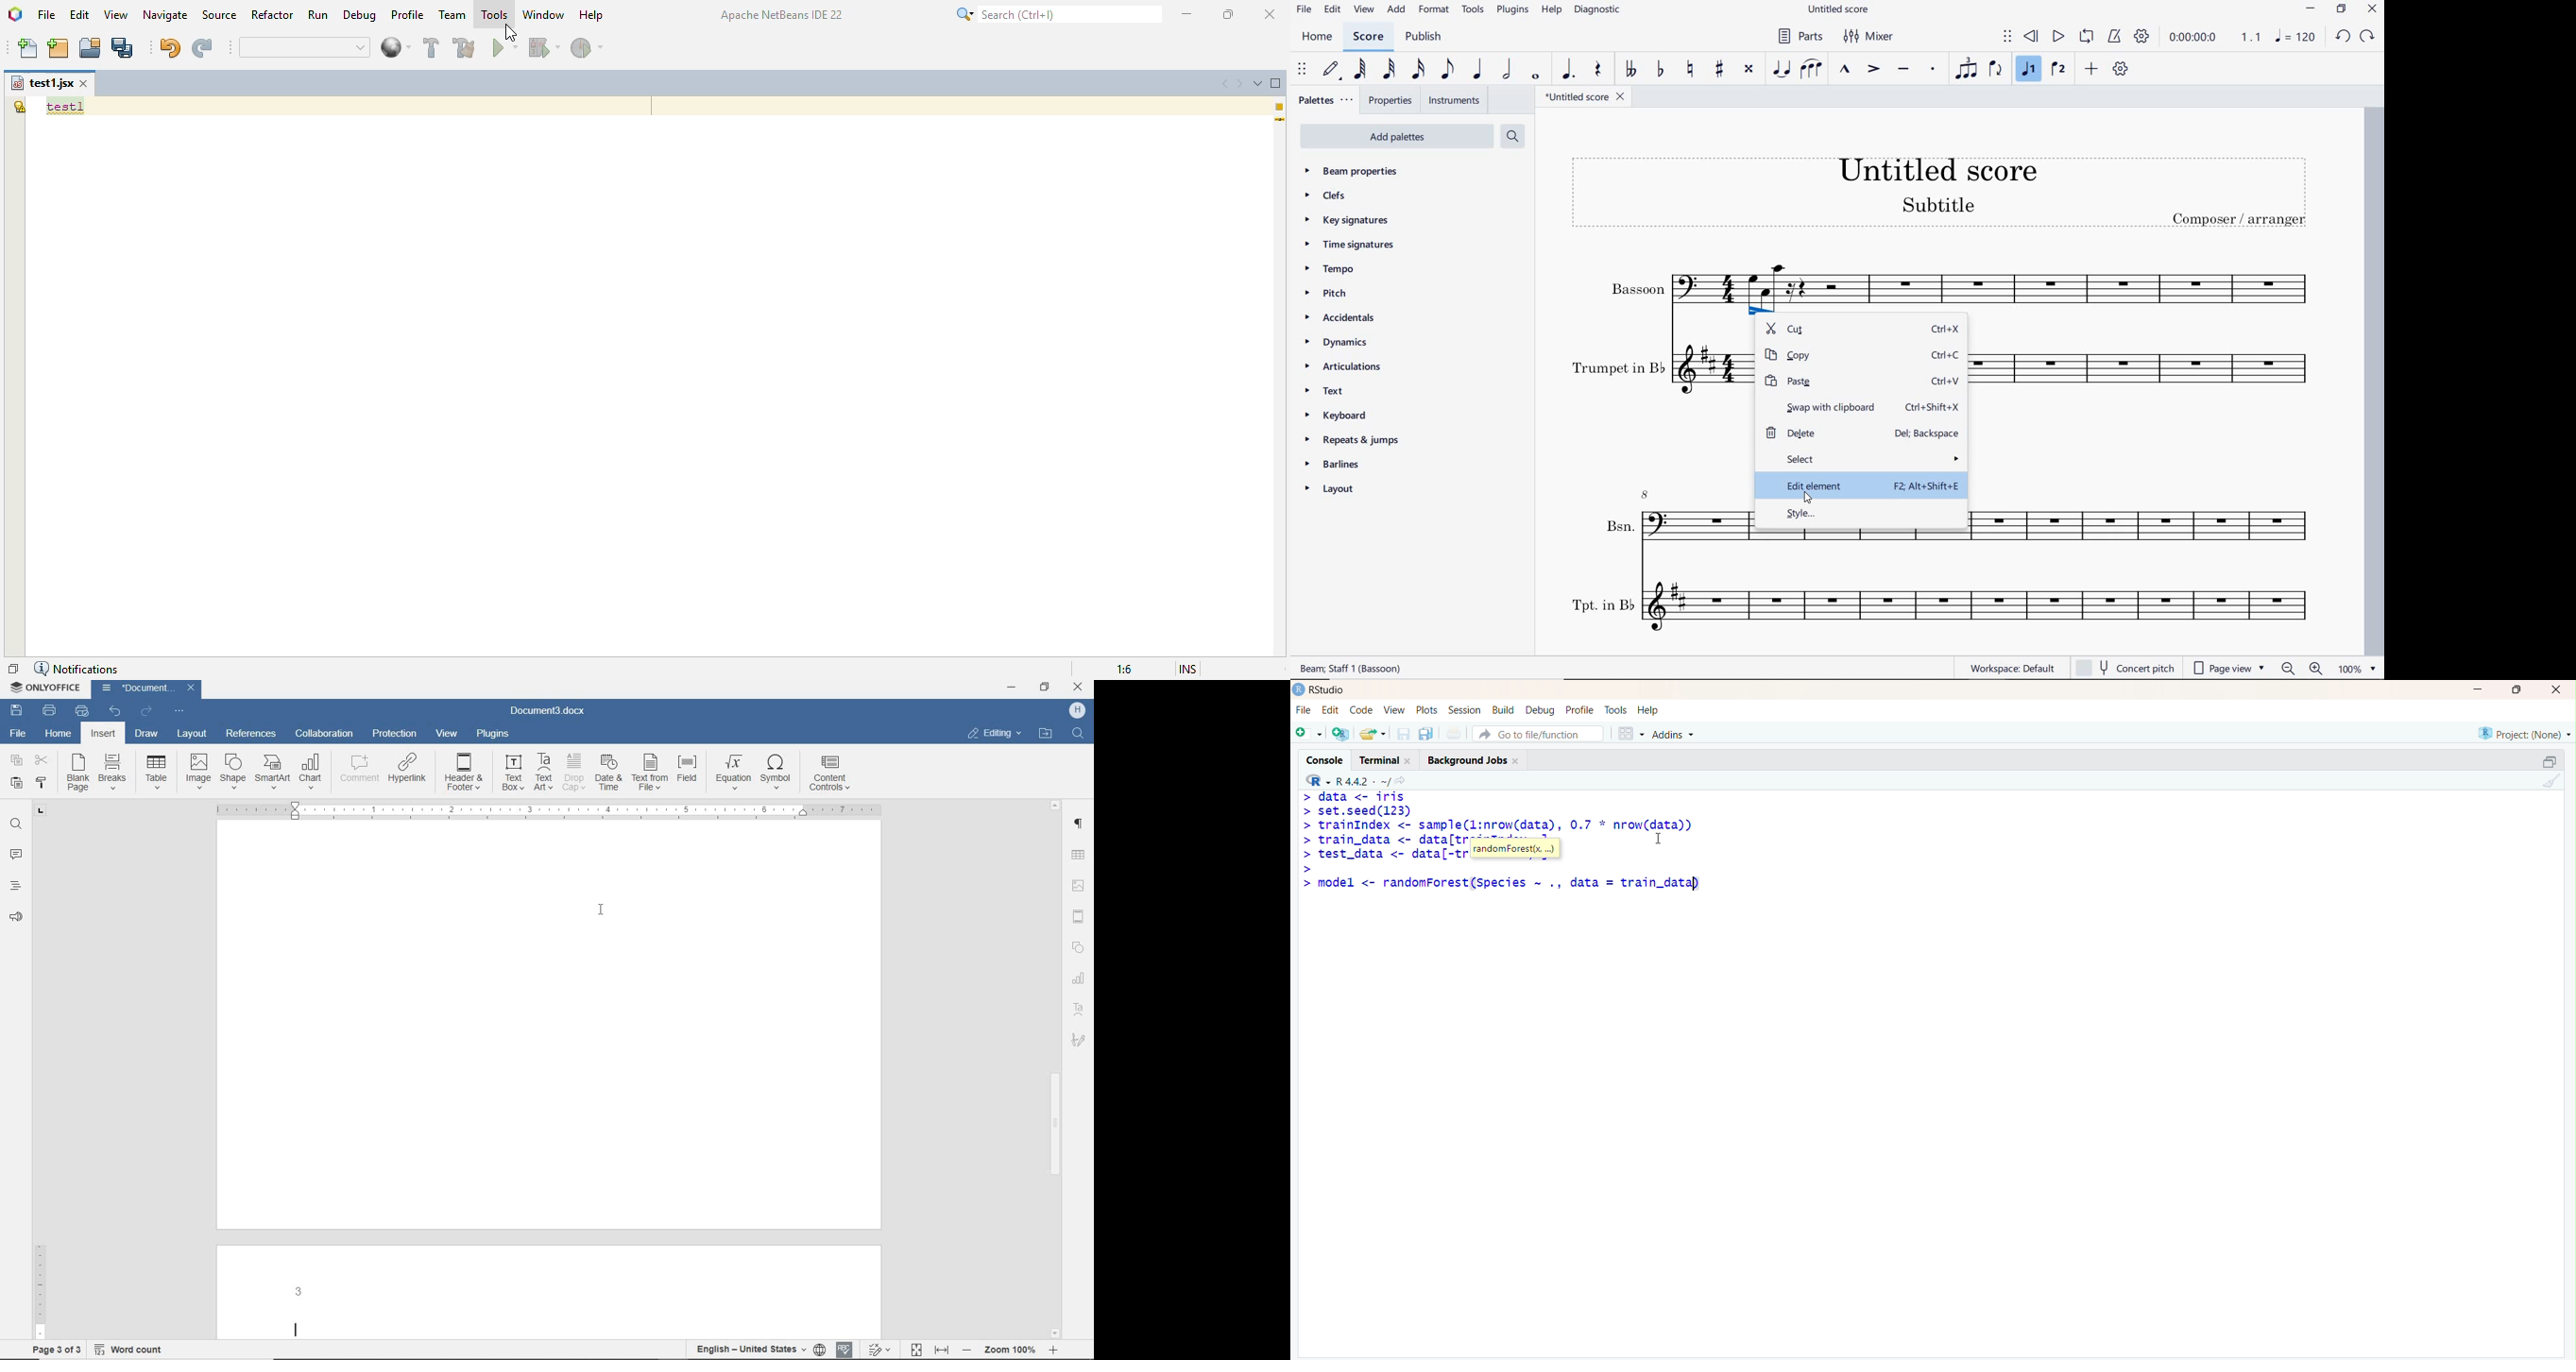  Describe the element at coordinates (1303, 710) in the screenshot. I see `File` at that location.